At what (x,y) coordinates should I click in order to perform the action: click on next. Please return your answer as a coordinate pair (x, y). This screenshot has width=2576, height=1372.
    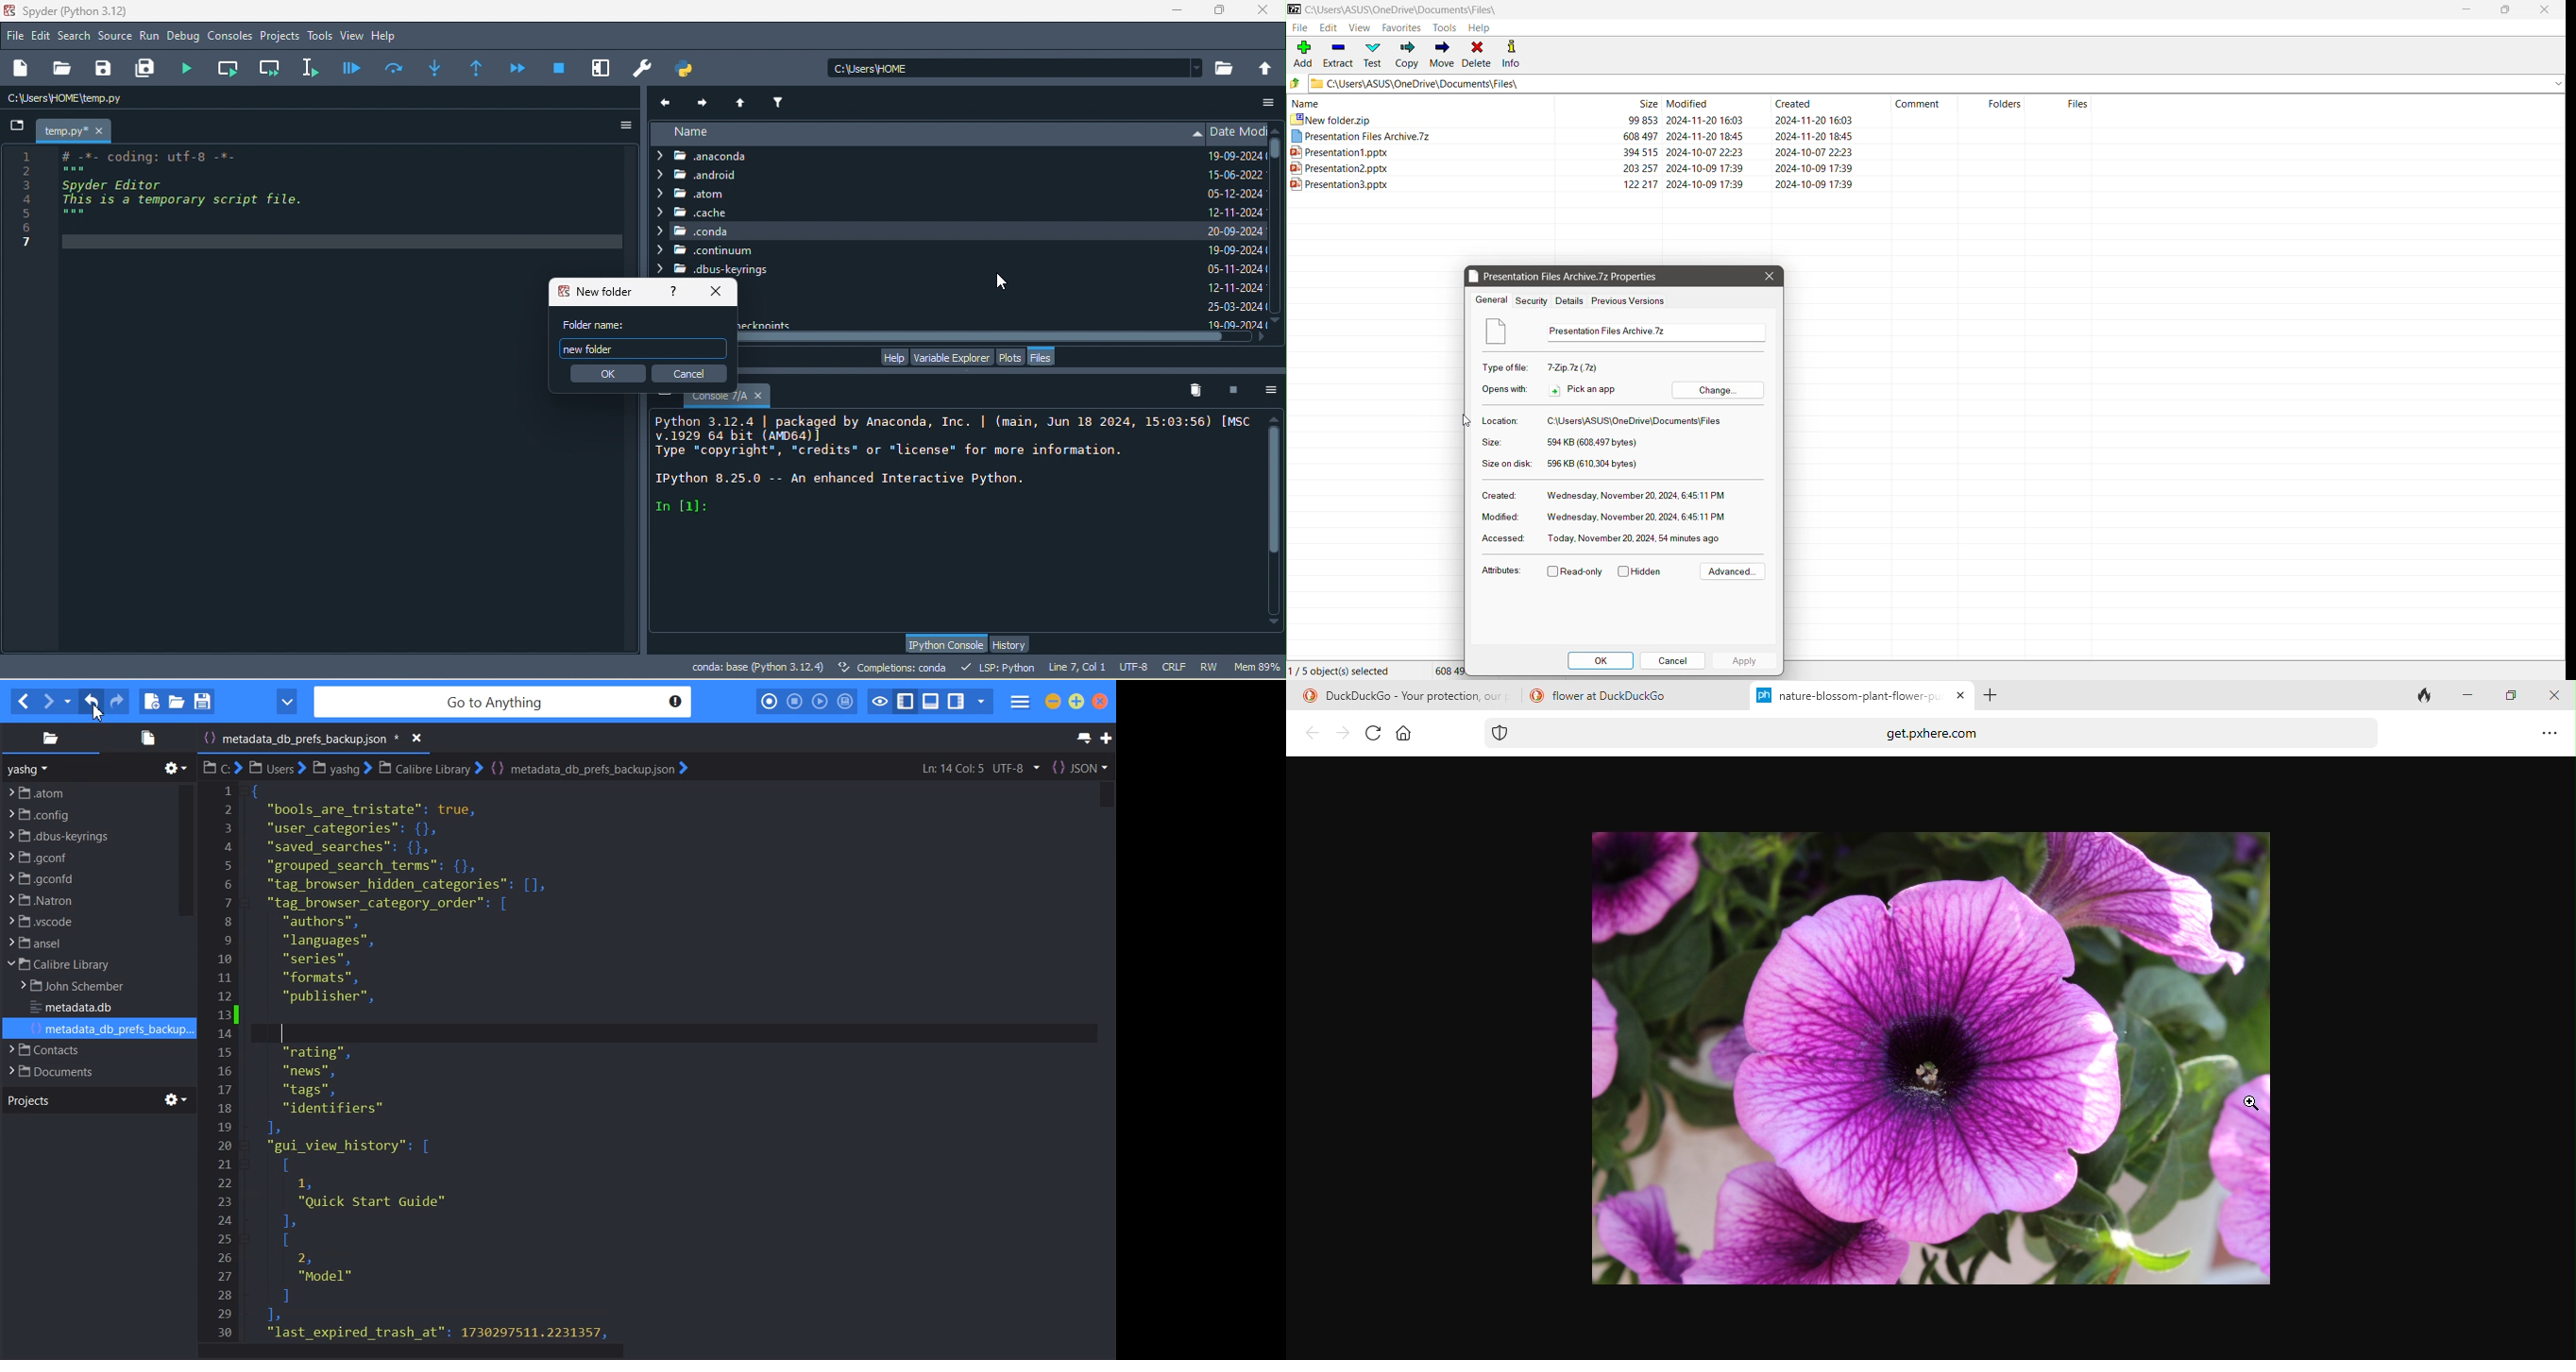
    Looking at the image, I should click on (703, 100).